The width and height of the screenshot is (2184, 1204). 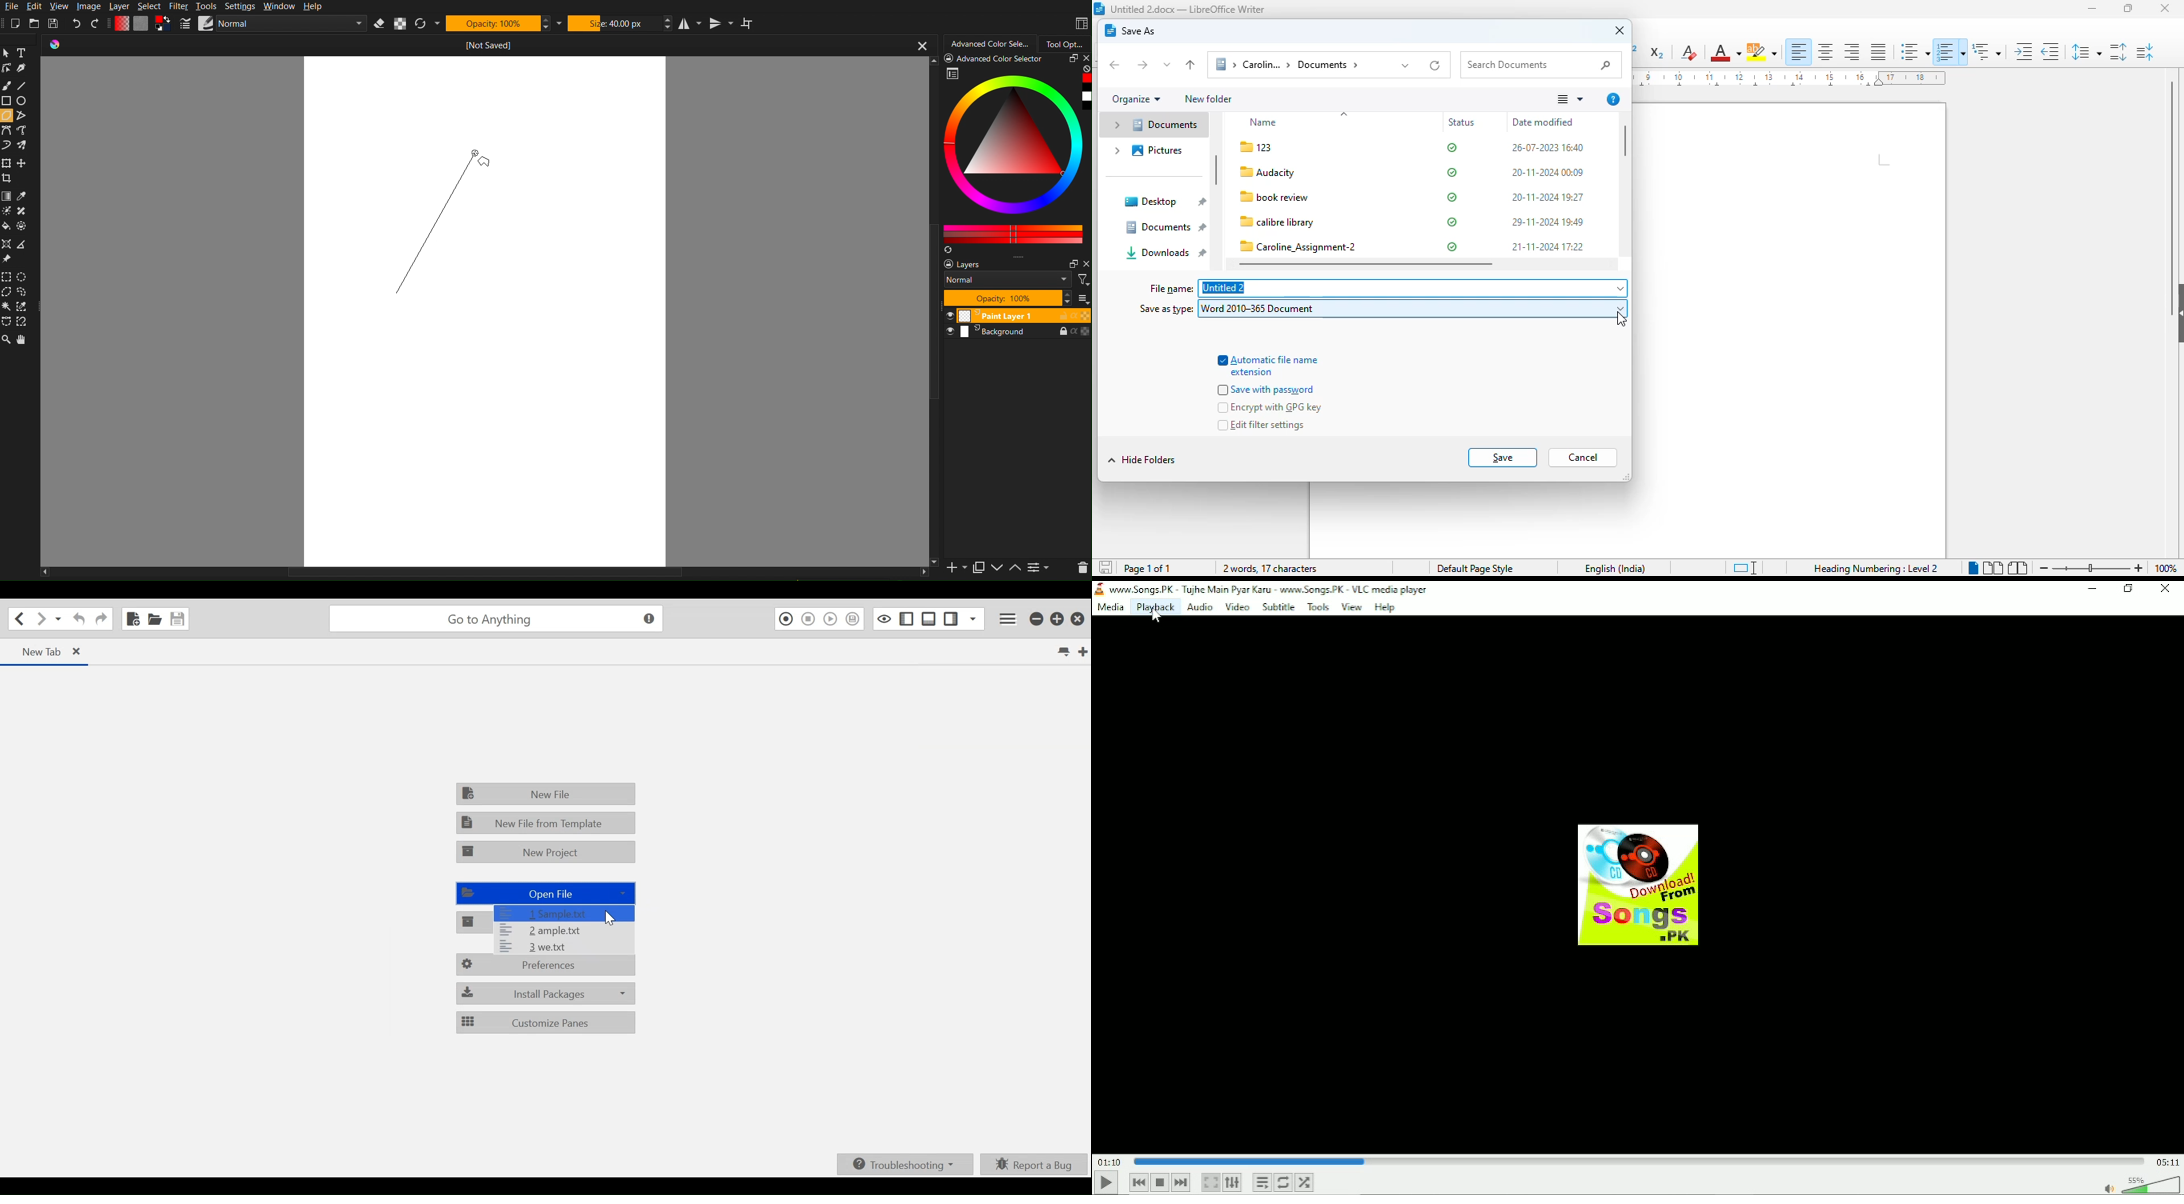 What do you see at coordinates (15, 23) in the screenshot?
I see `New` at bounding box center [15, 23].